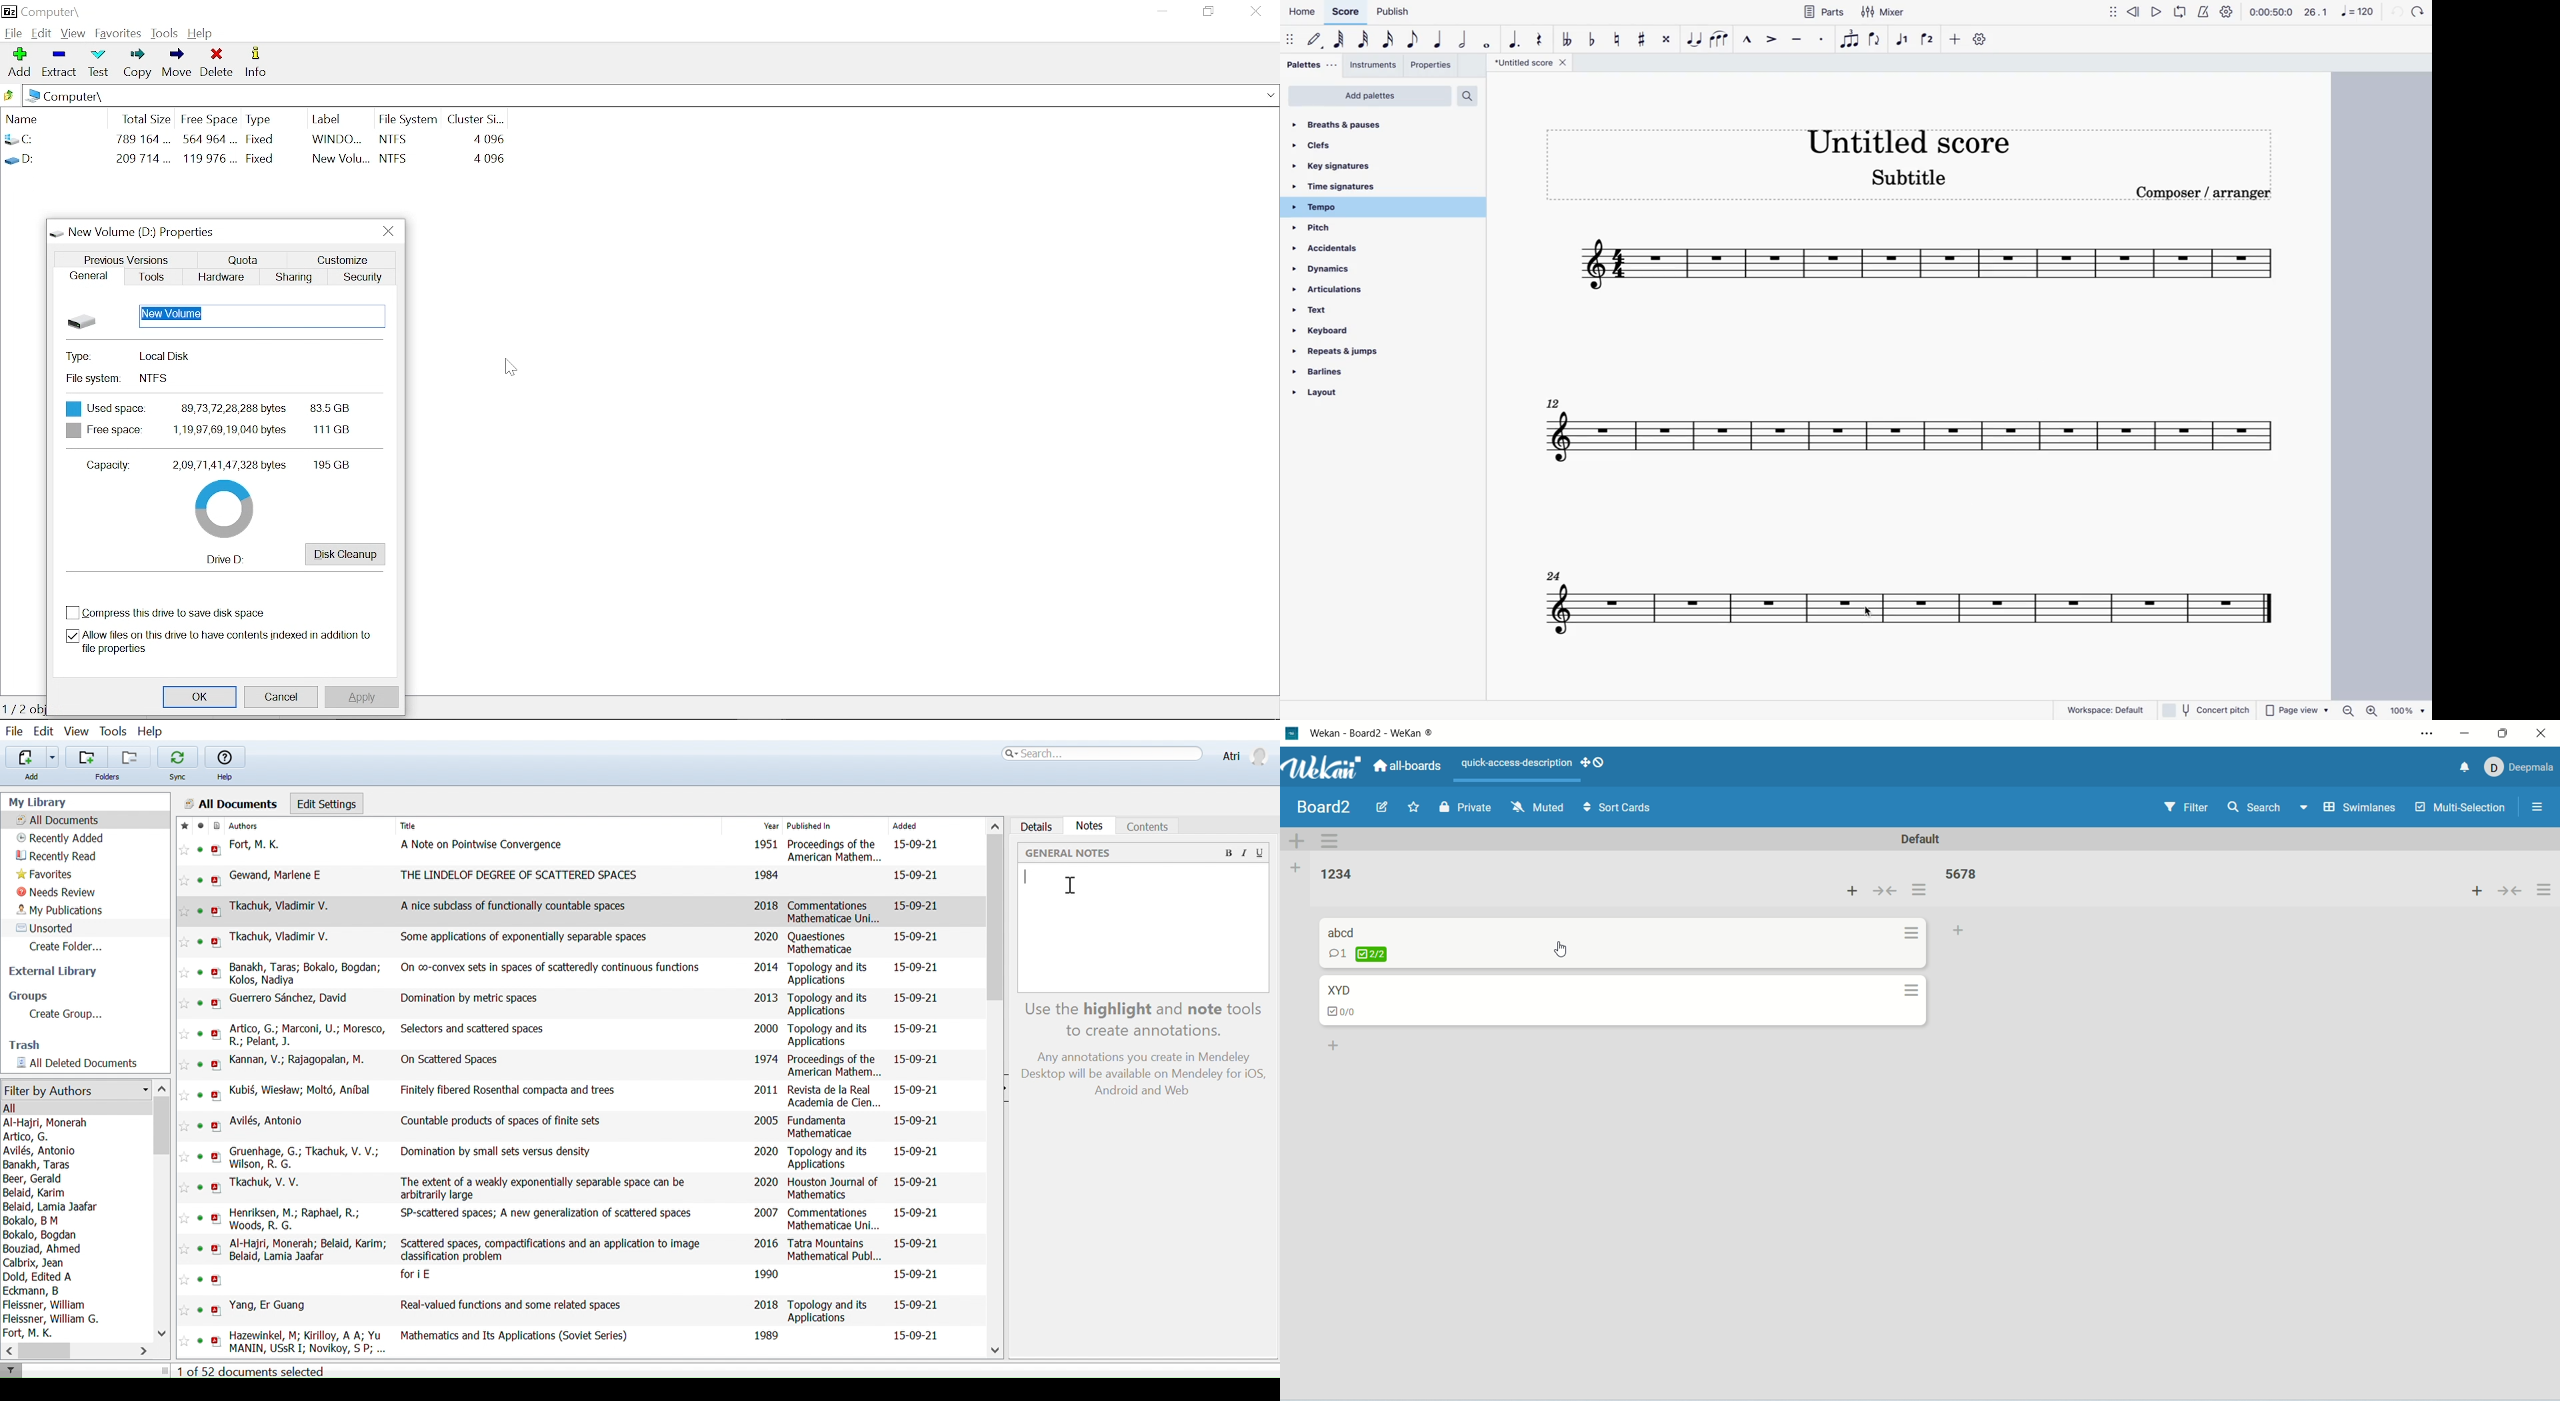 This screenshot has height=1428, width=2576. Describe the element at coordinates (1903, 38) in the screenshot. I see `voice 1` at that location.